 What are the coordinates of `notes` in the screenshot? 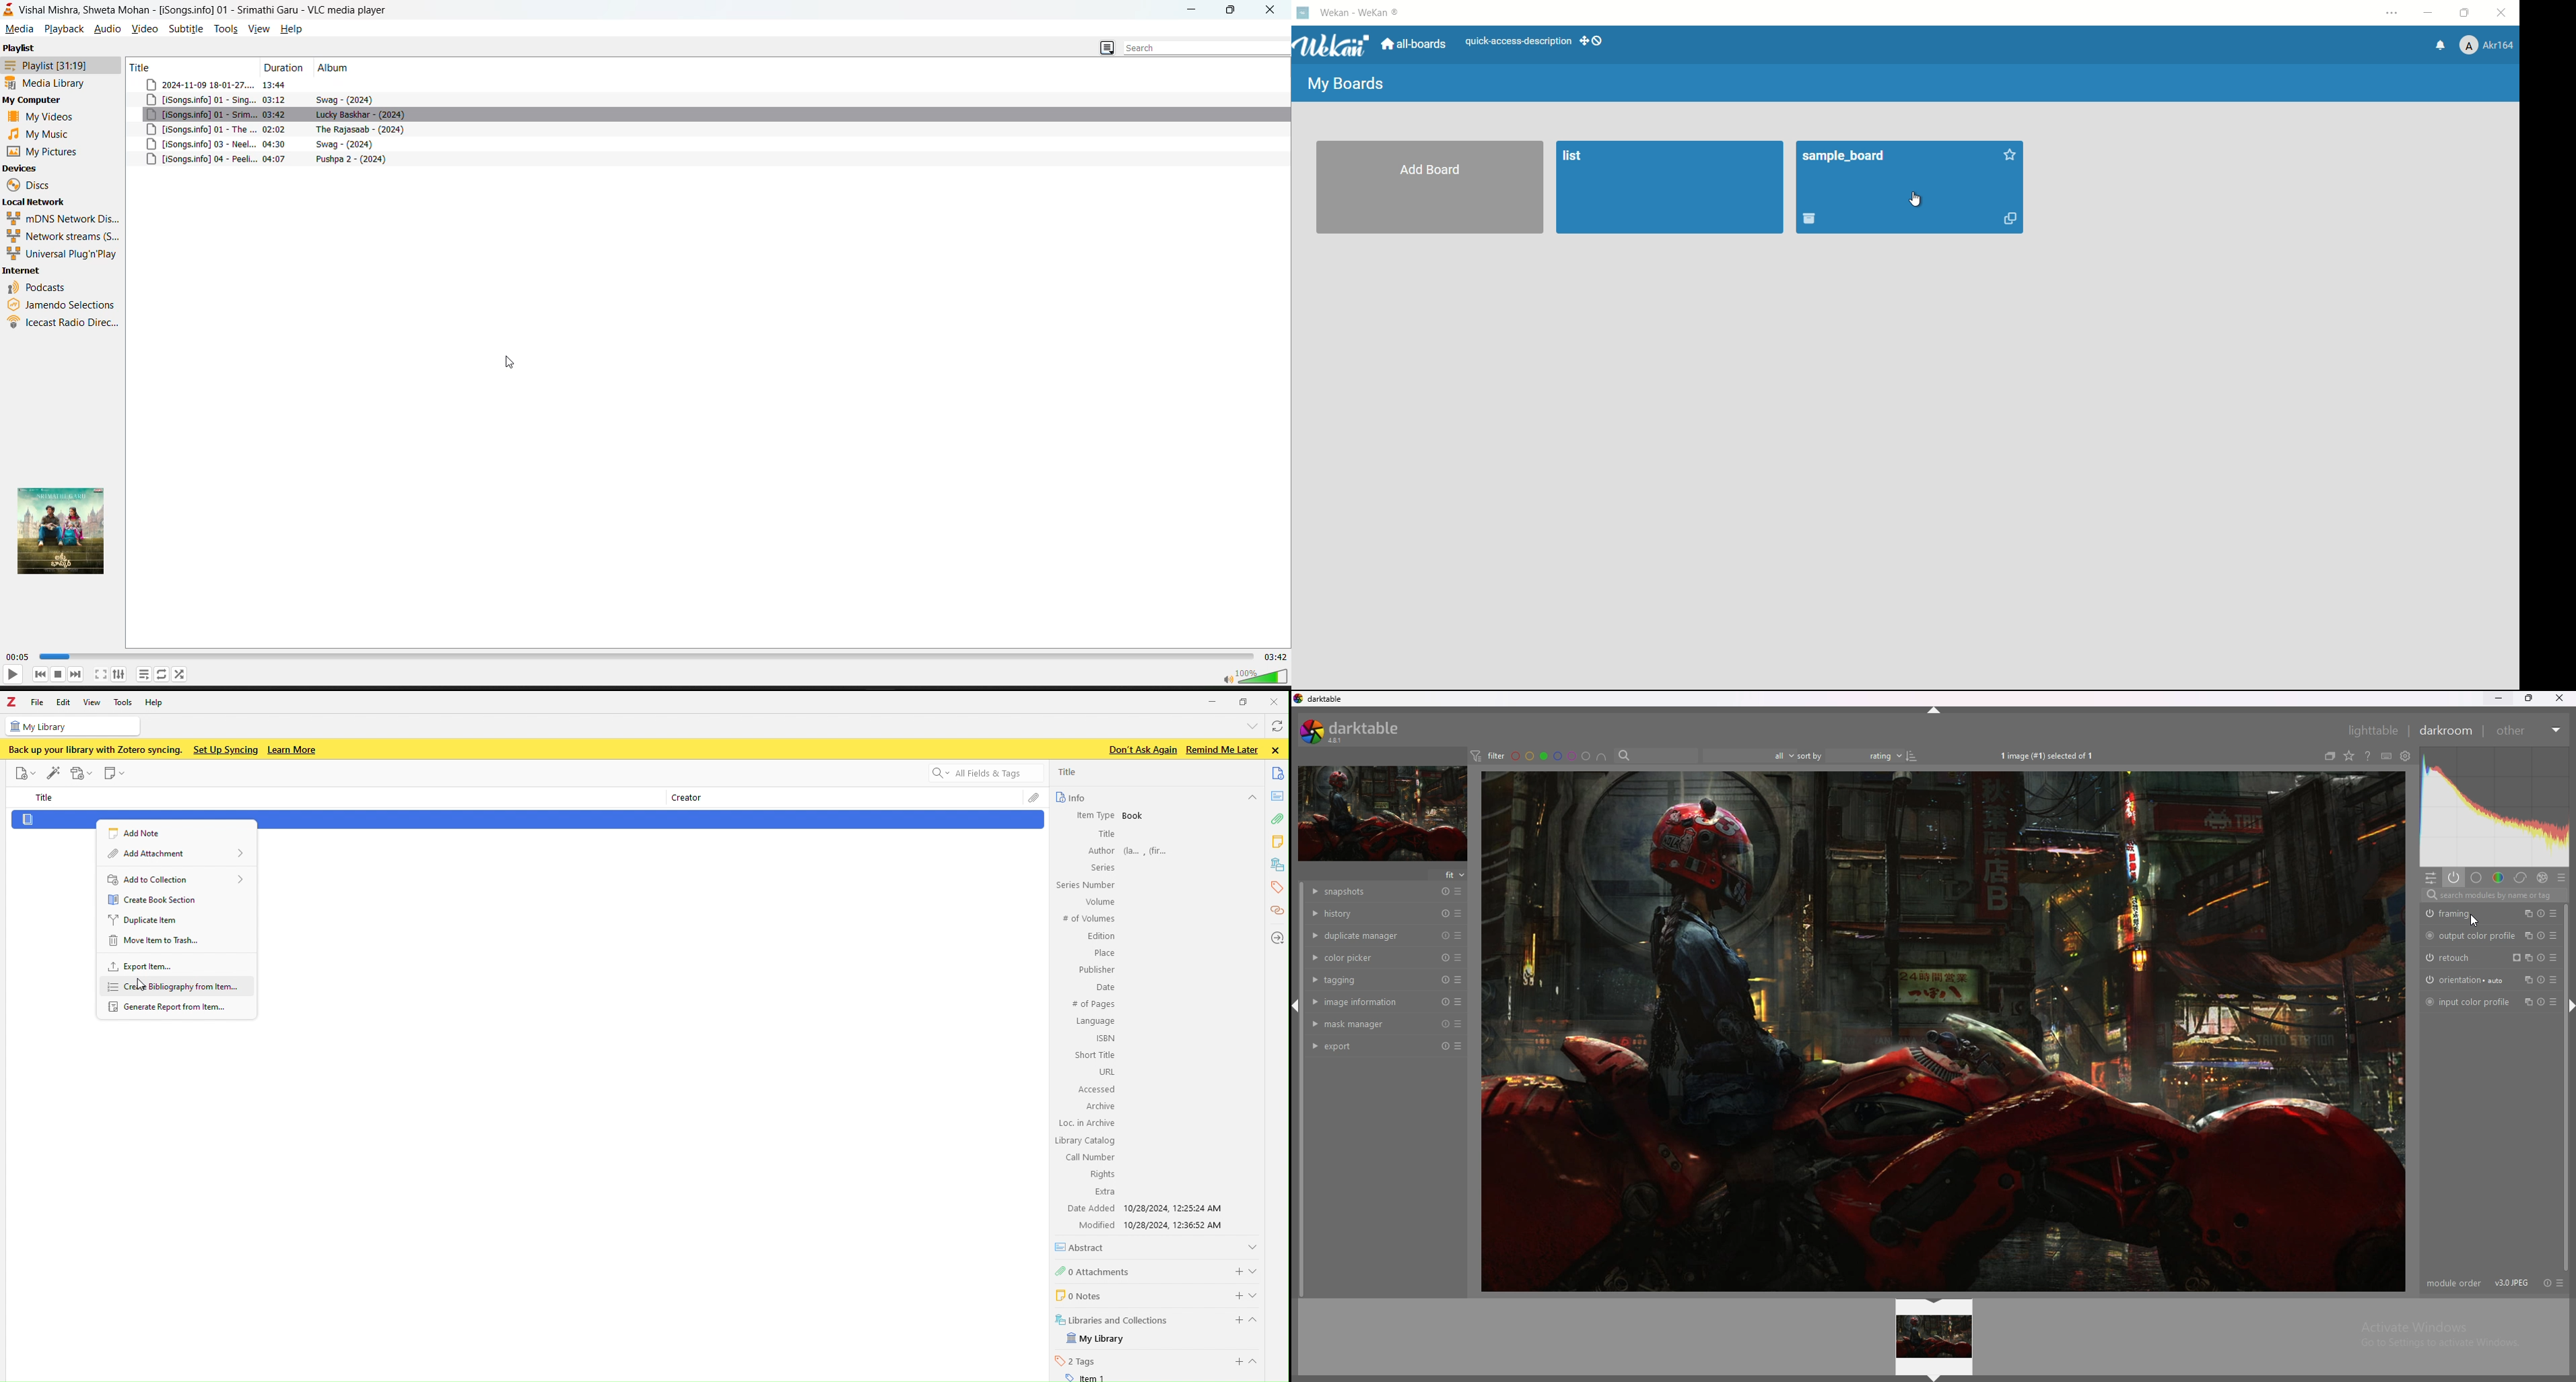 It's located at (1279, 796).